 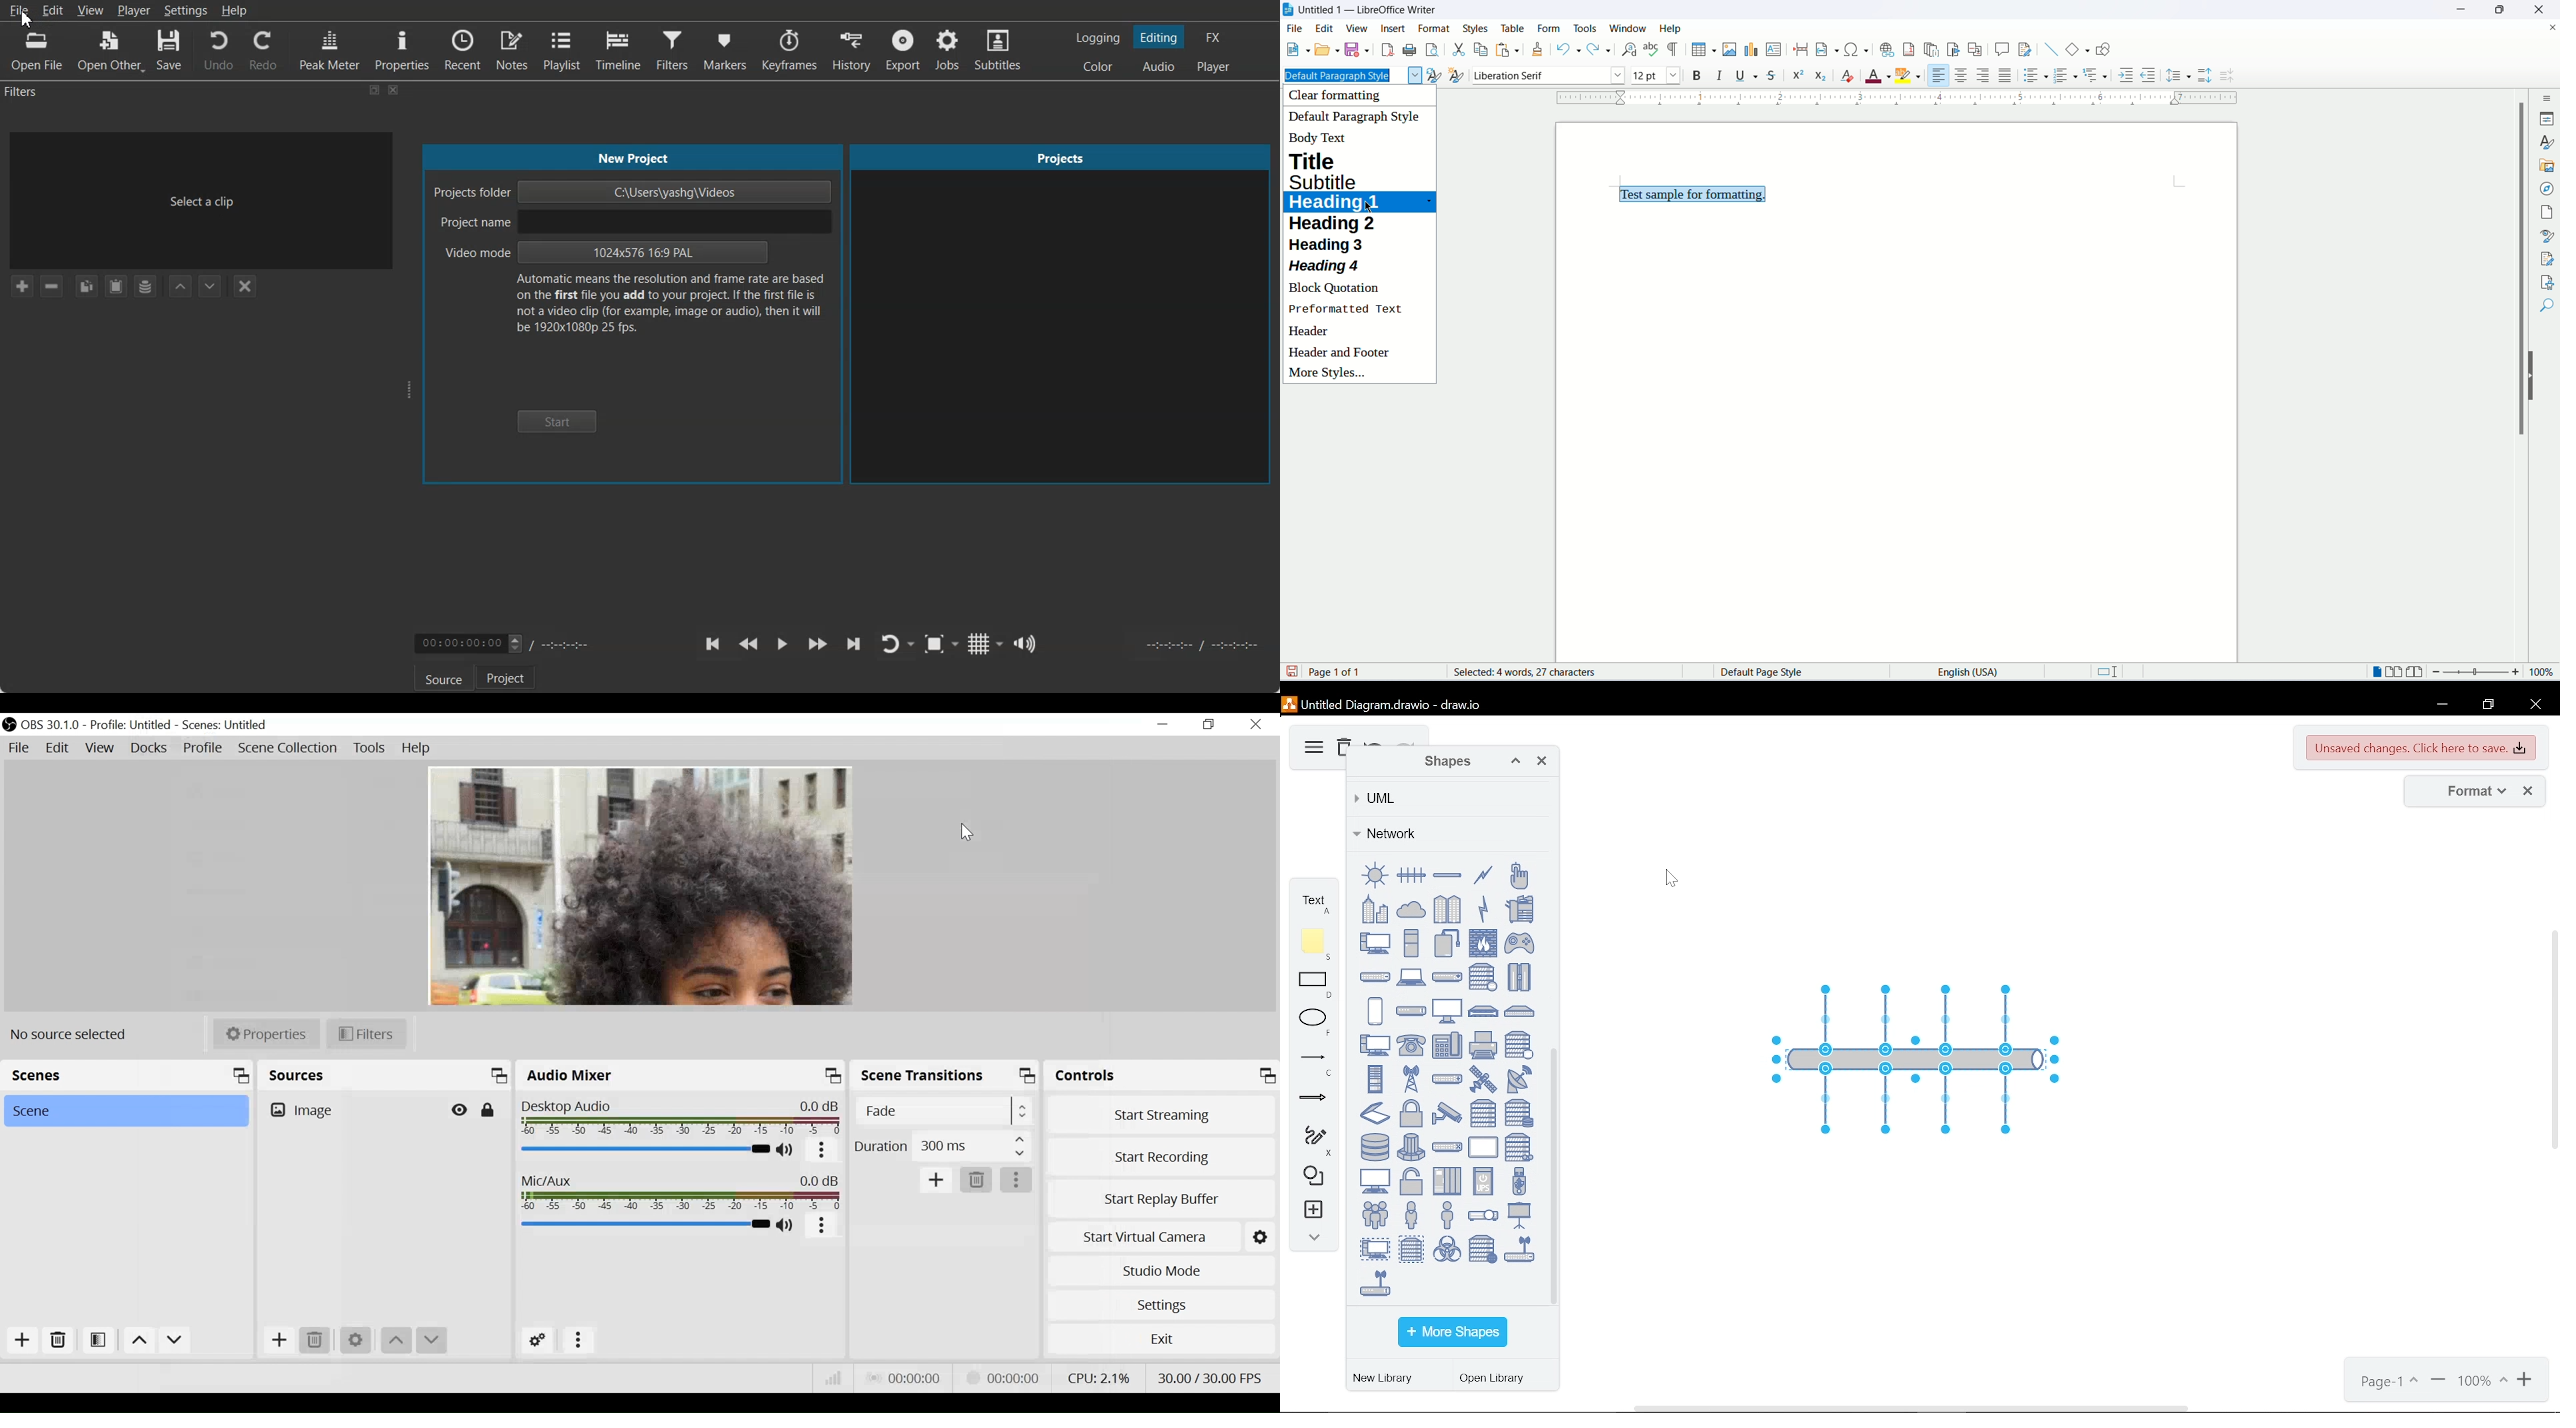 What do you see at coordinates (468, 643) in the screenshot?
I see `Video Time Adjuster` at bounding box center [468, 643].